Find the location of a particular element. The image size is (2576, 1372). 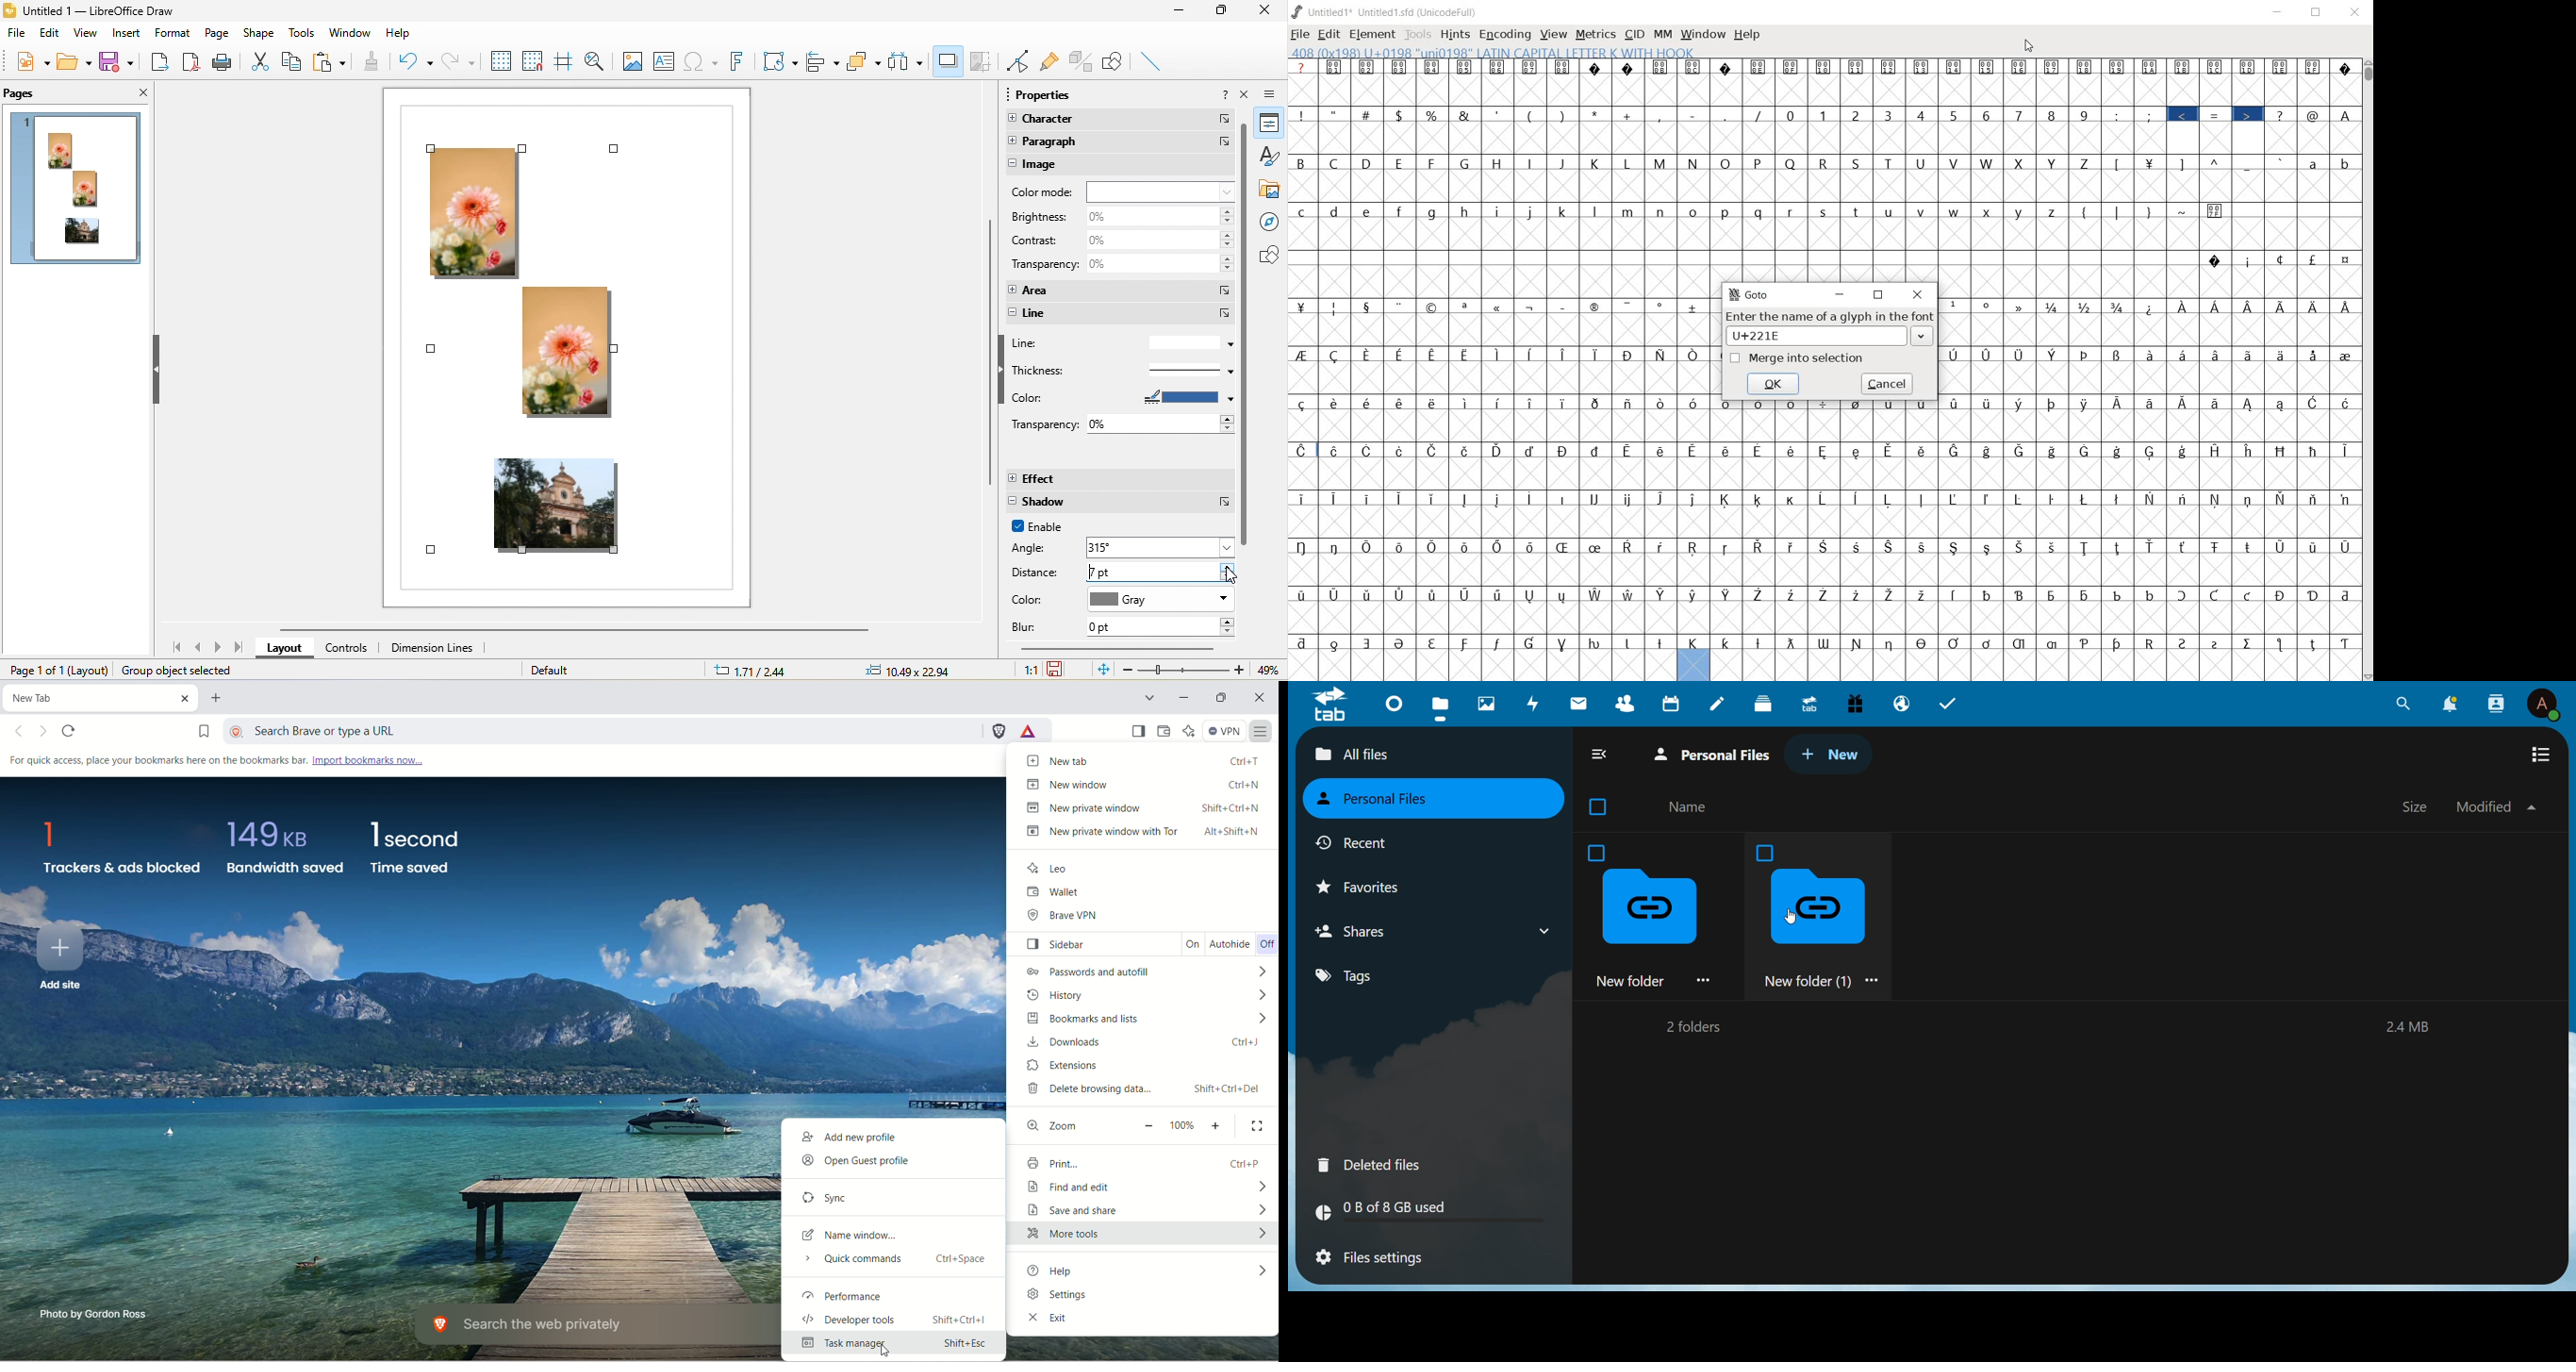

ok is located at coordinates (1776, 382).